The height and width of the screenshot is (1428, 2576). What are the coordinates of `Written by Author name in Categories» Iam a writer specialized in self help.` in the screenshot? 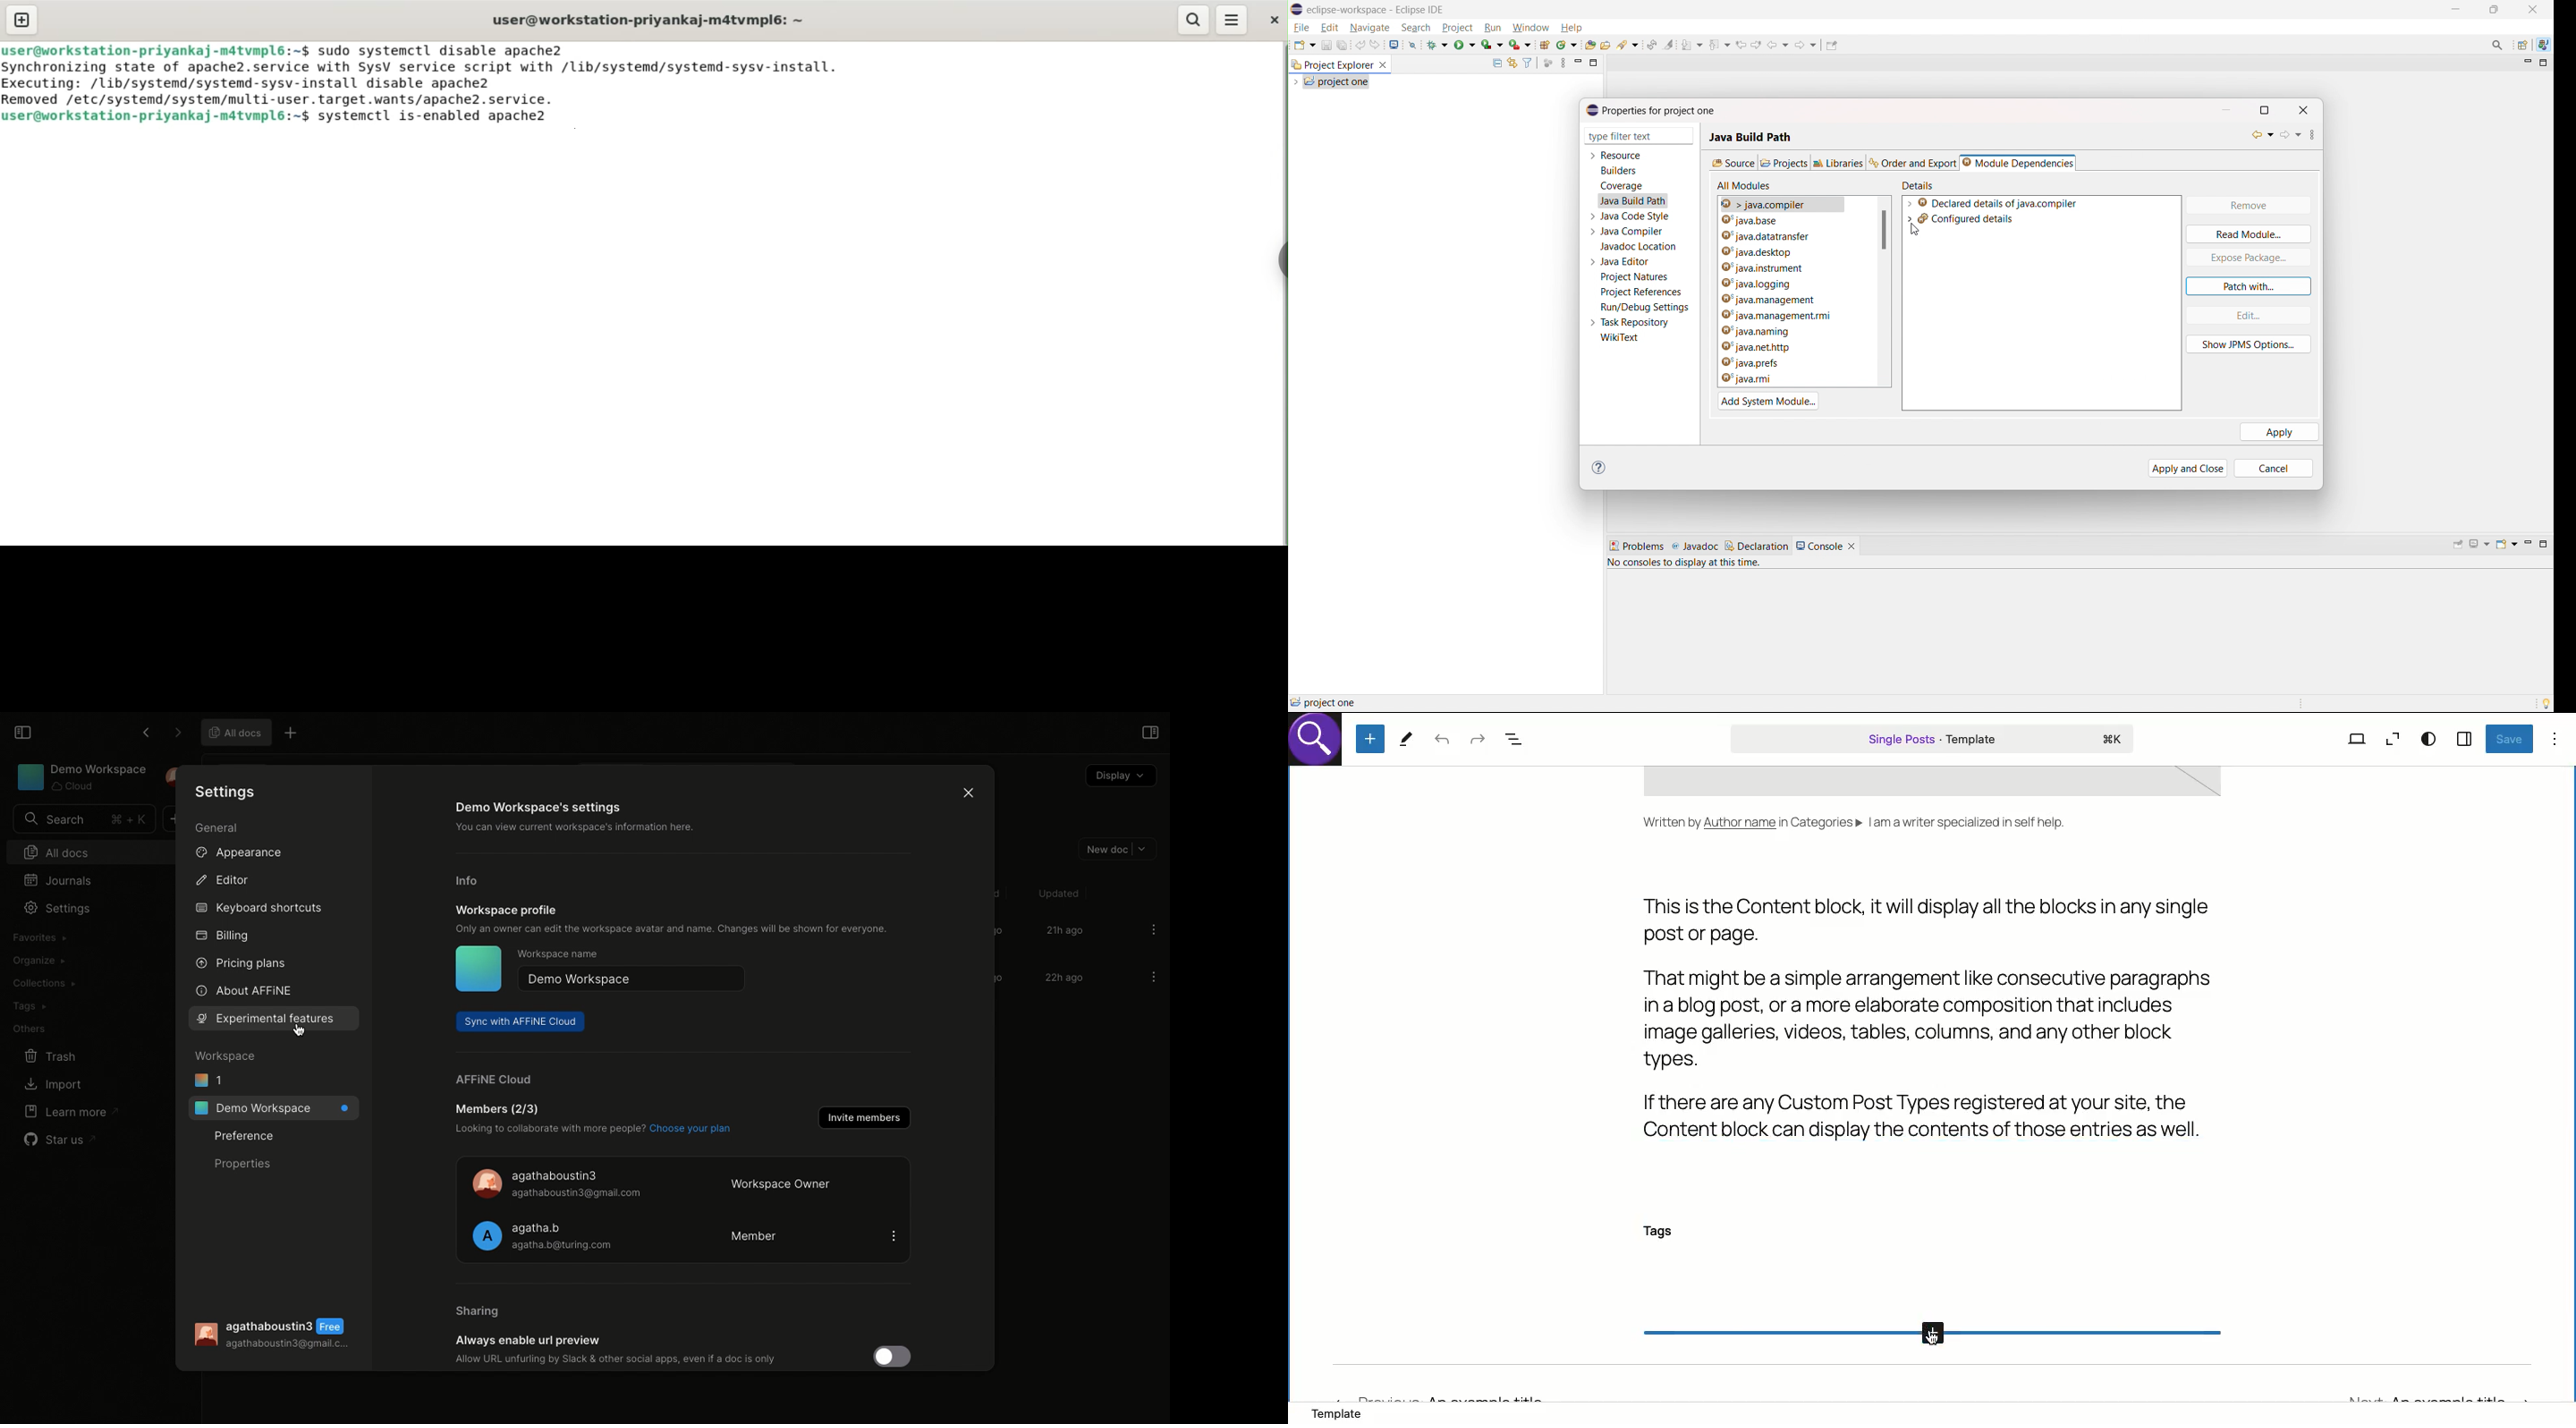 It's located at (1852, 827).